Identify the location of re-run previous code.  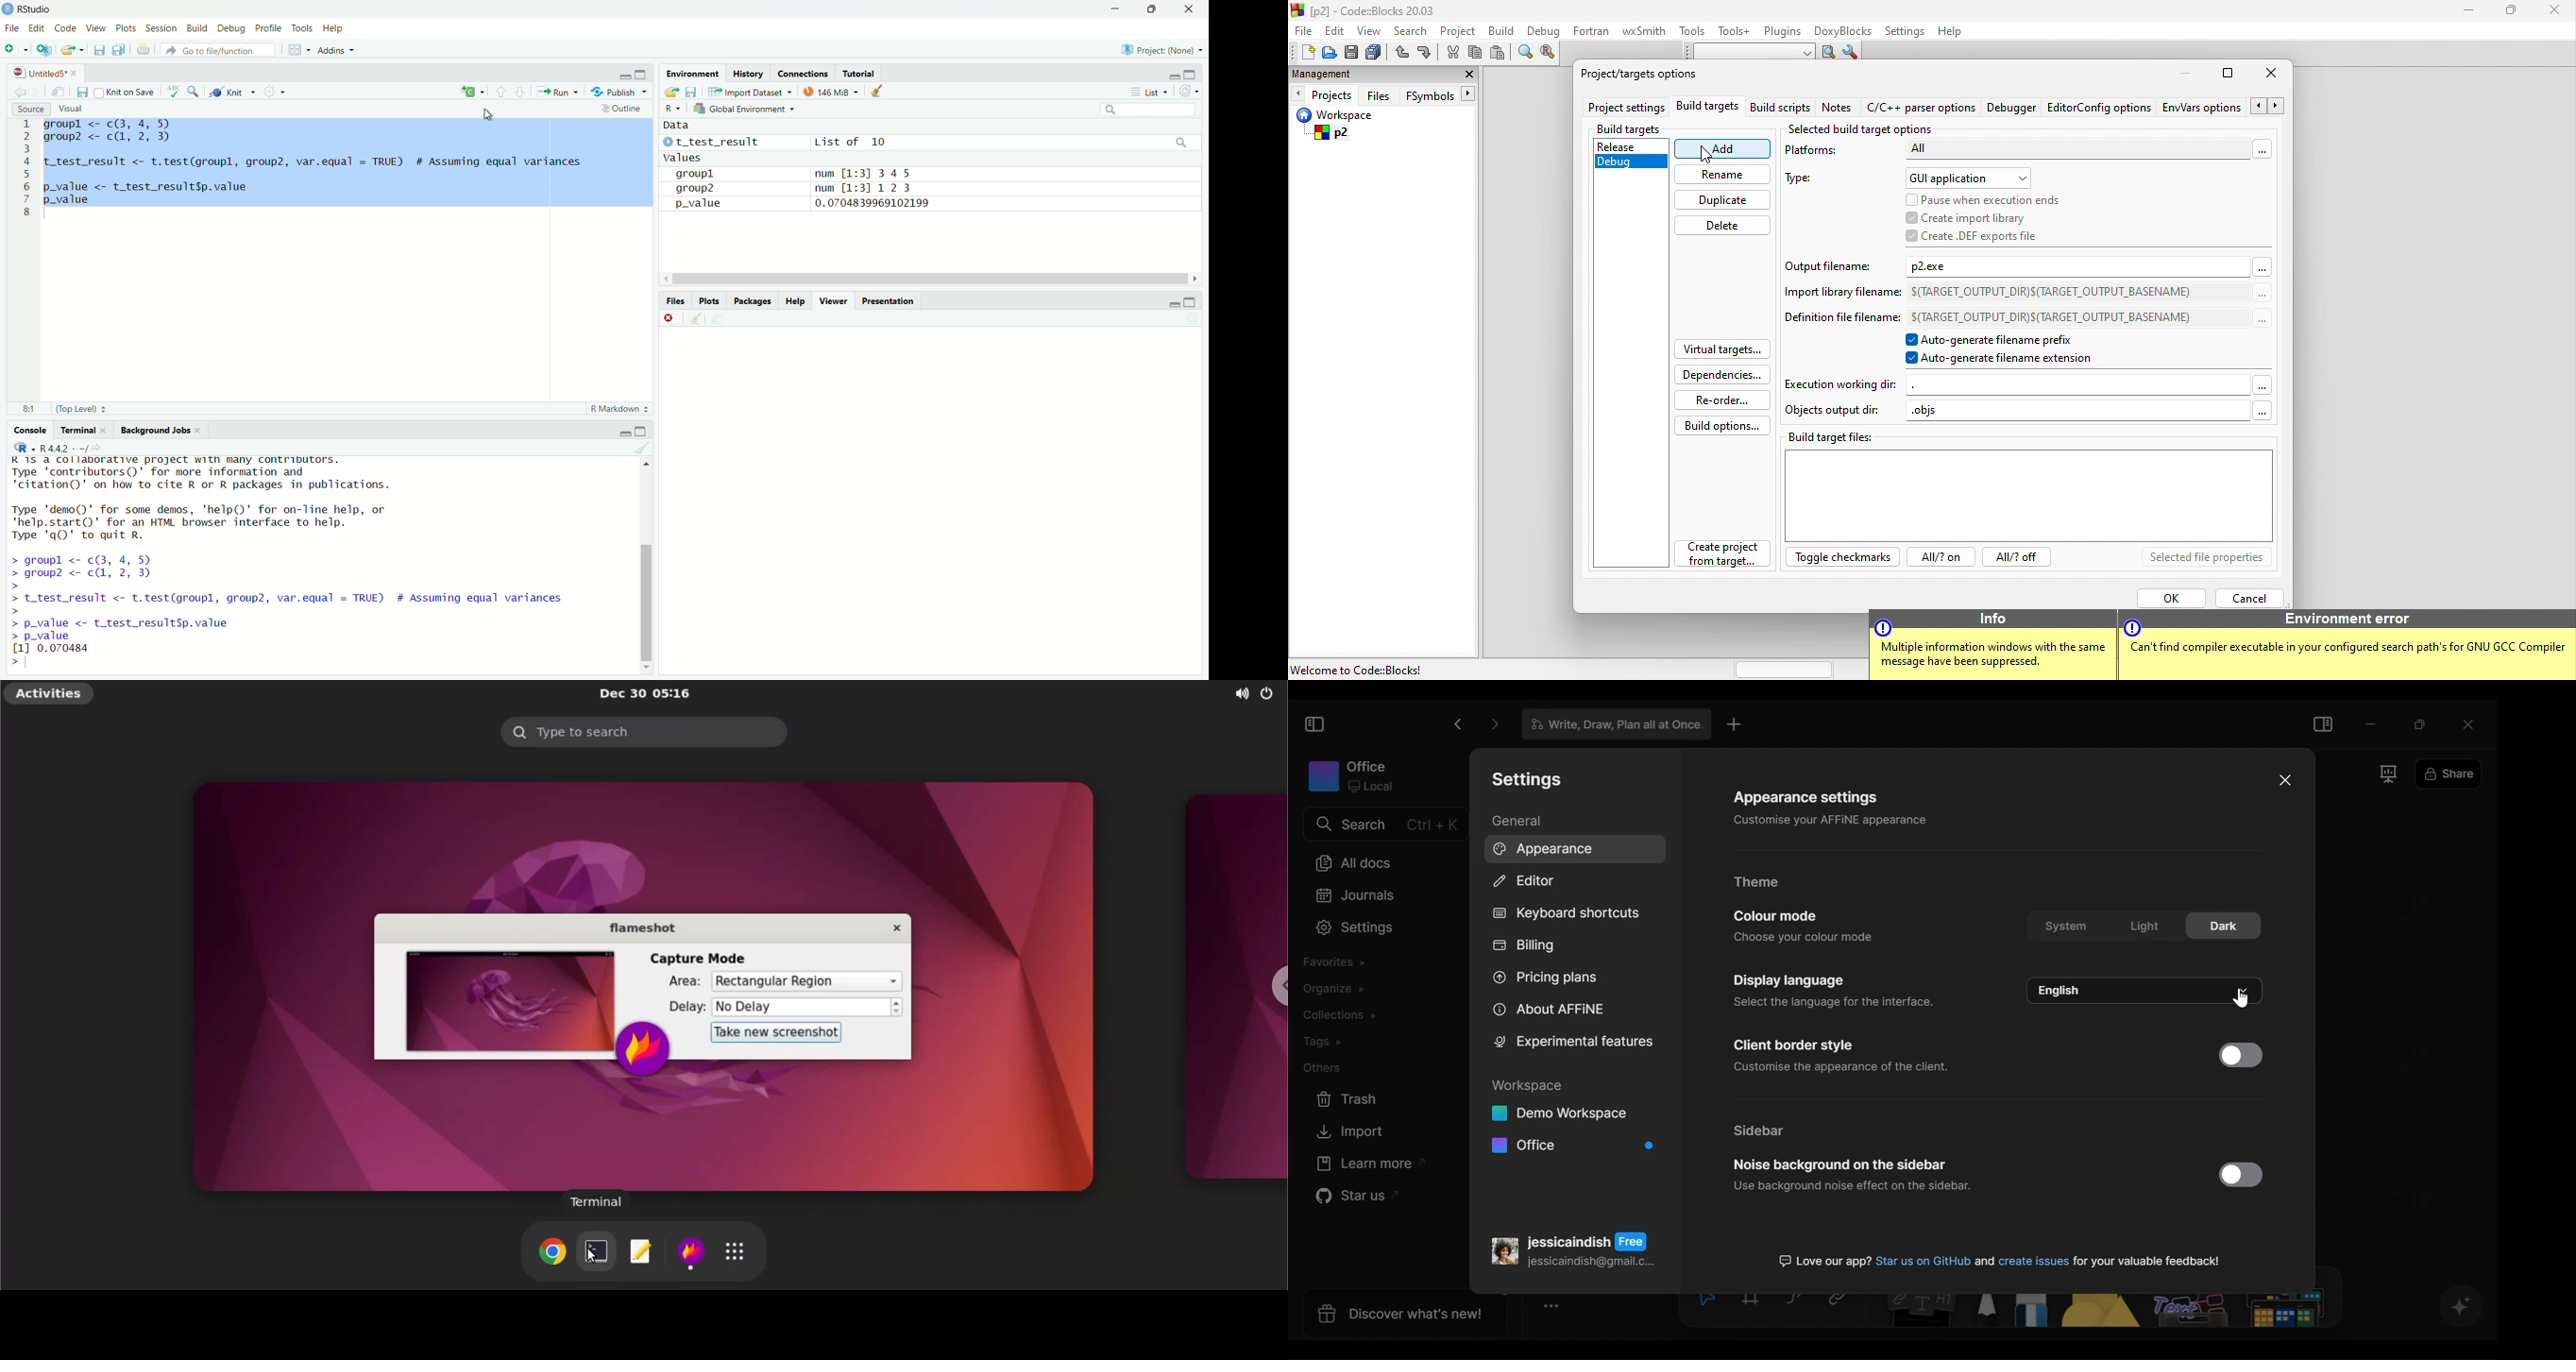
(472, 92).